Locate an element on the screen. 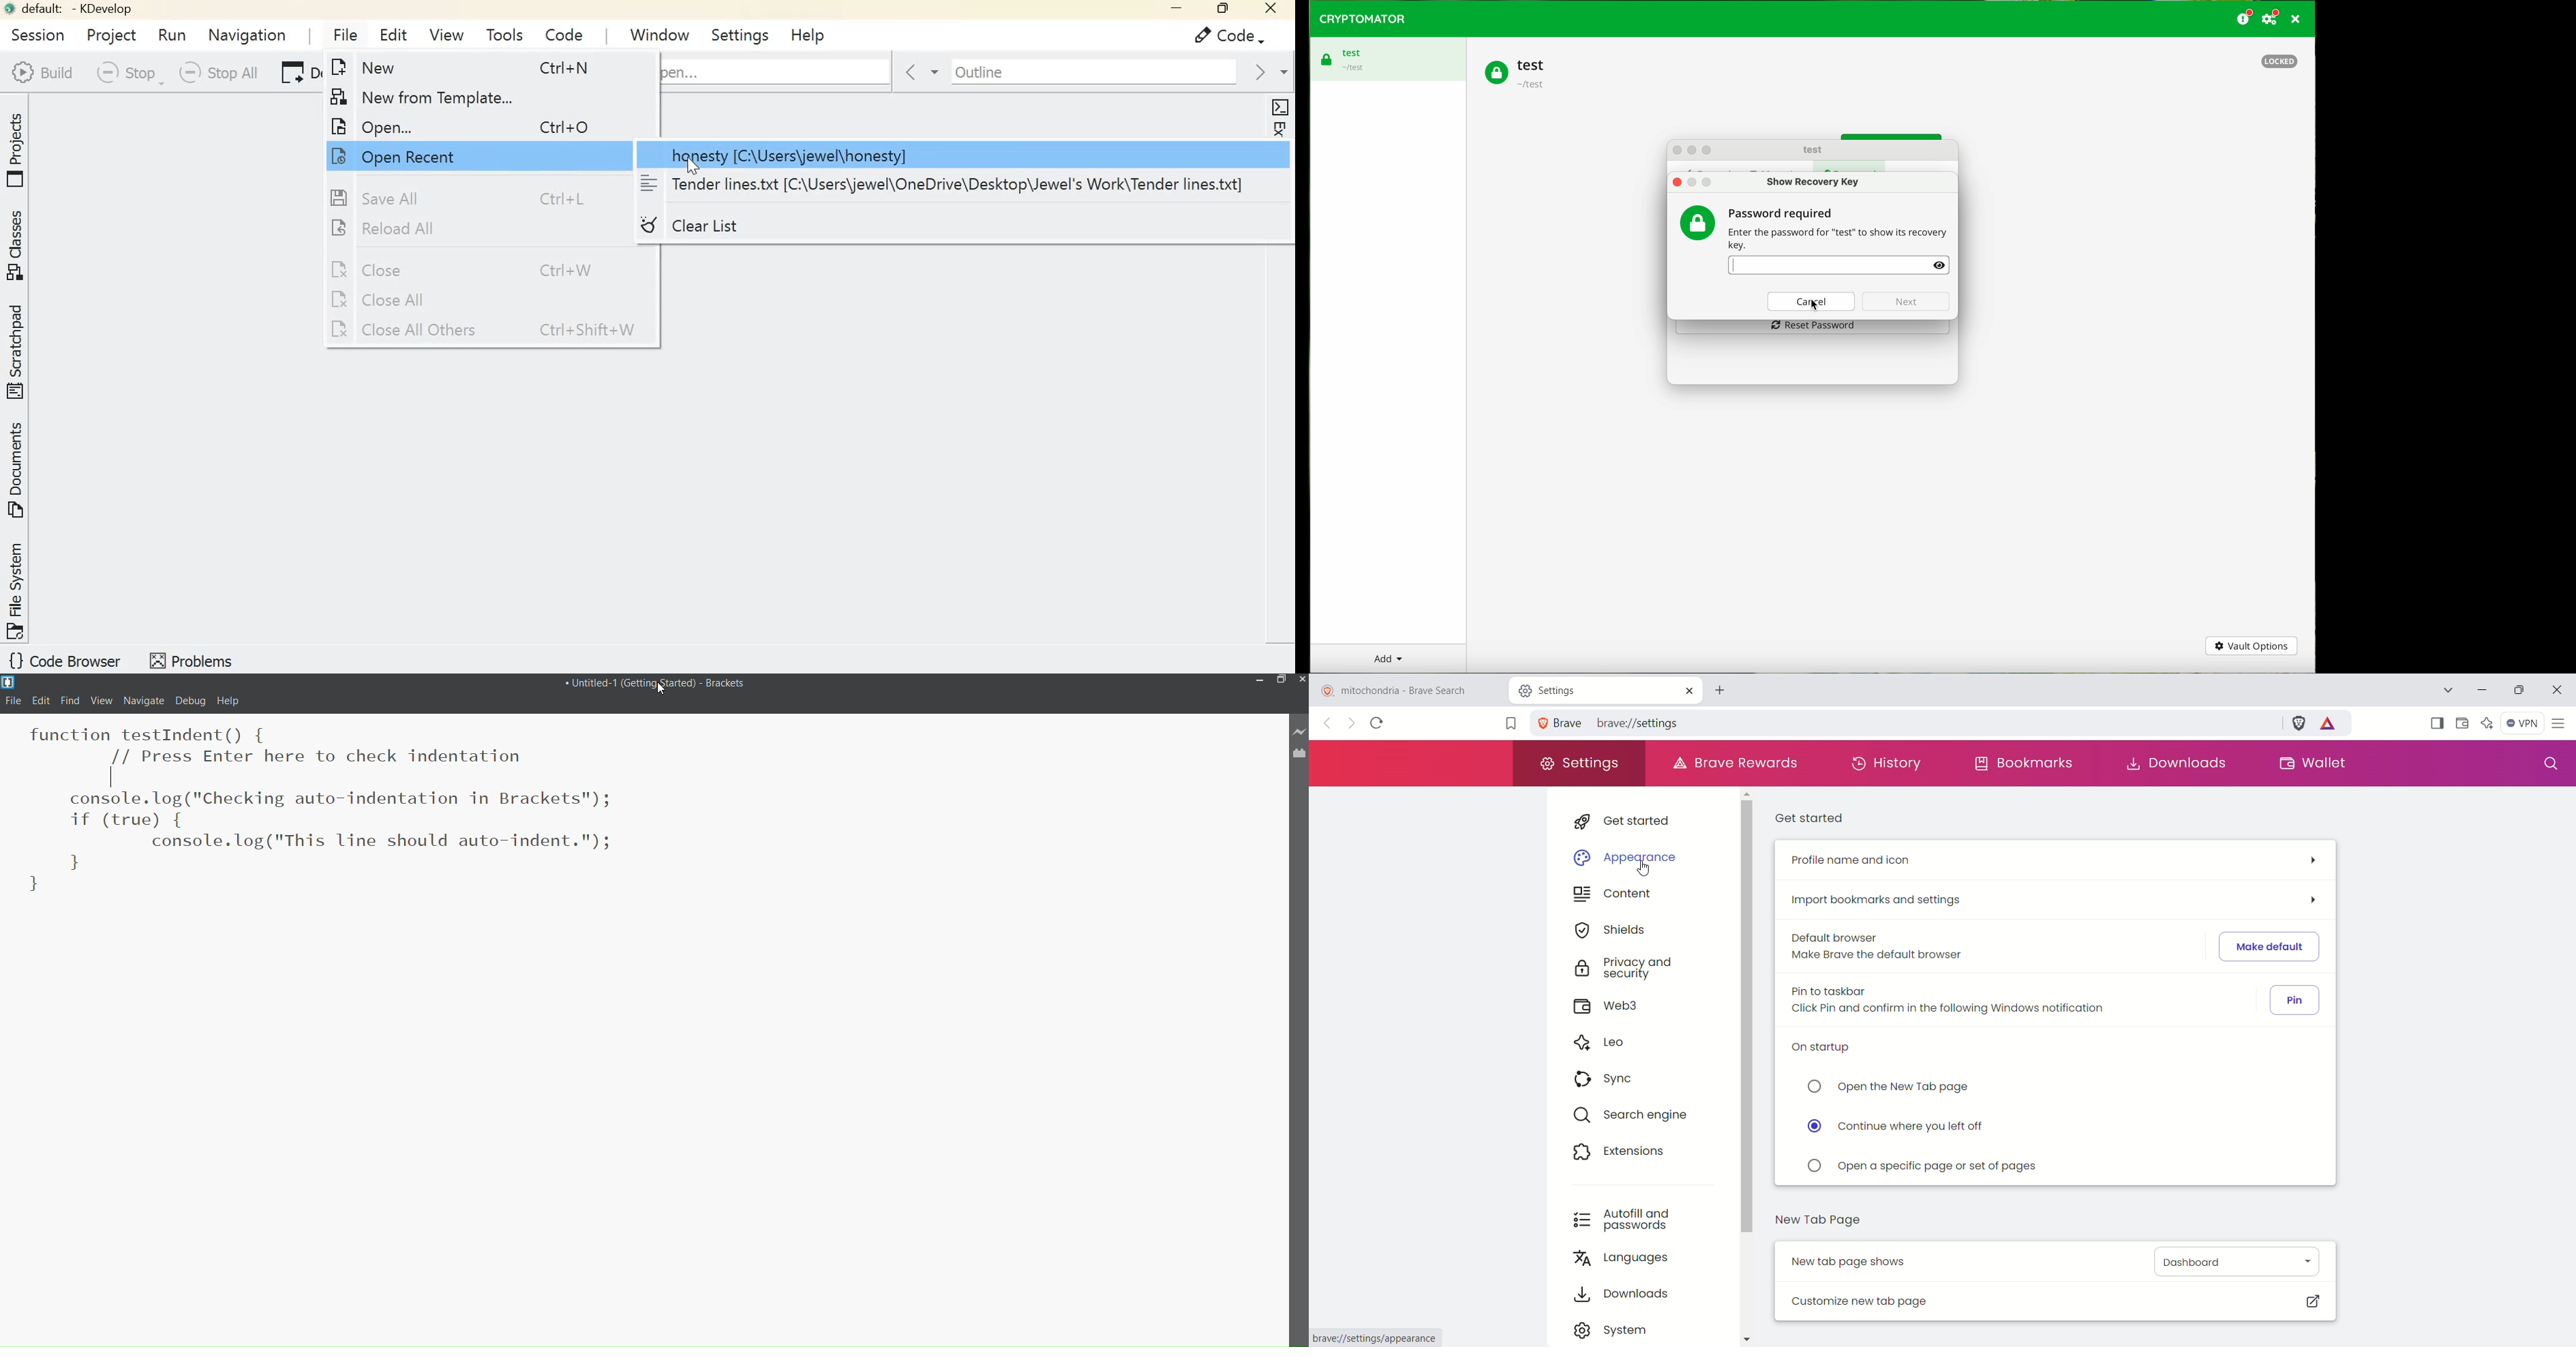 The width and height of the screenshot is (2576, 1372). View is located at coordinates (99, 700).